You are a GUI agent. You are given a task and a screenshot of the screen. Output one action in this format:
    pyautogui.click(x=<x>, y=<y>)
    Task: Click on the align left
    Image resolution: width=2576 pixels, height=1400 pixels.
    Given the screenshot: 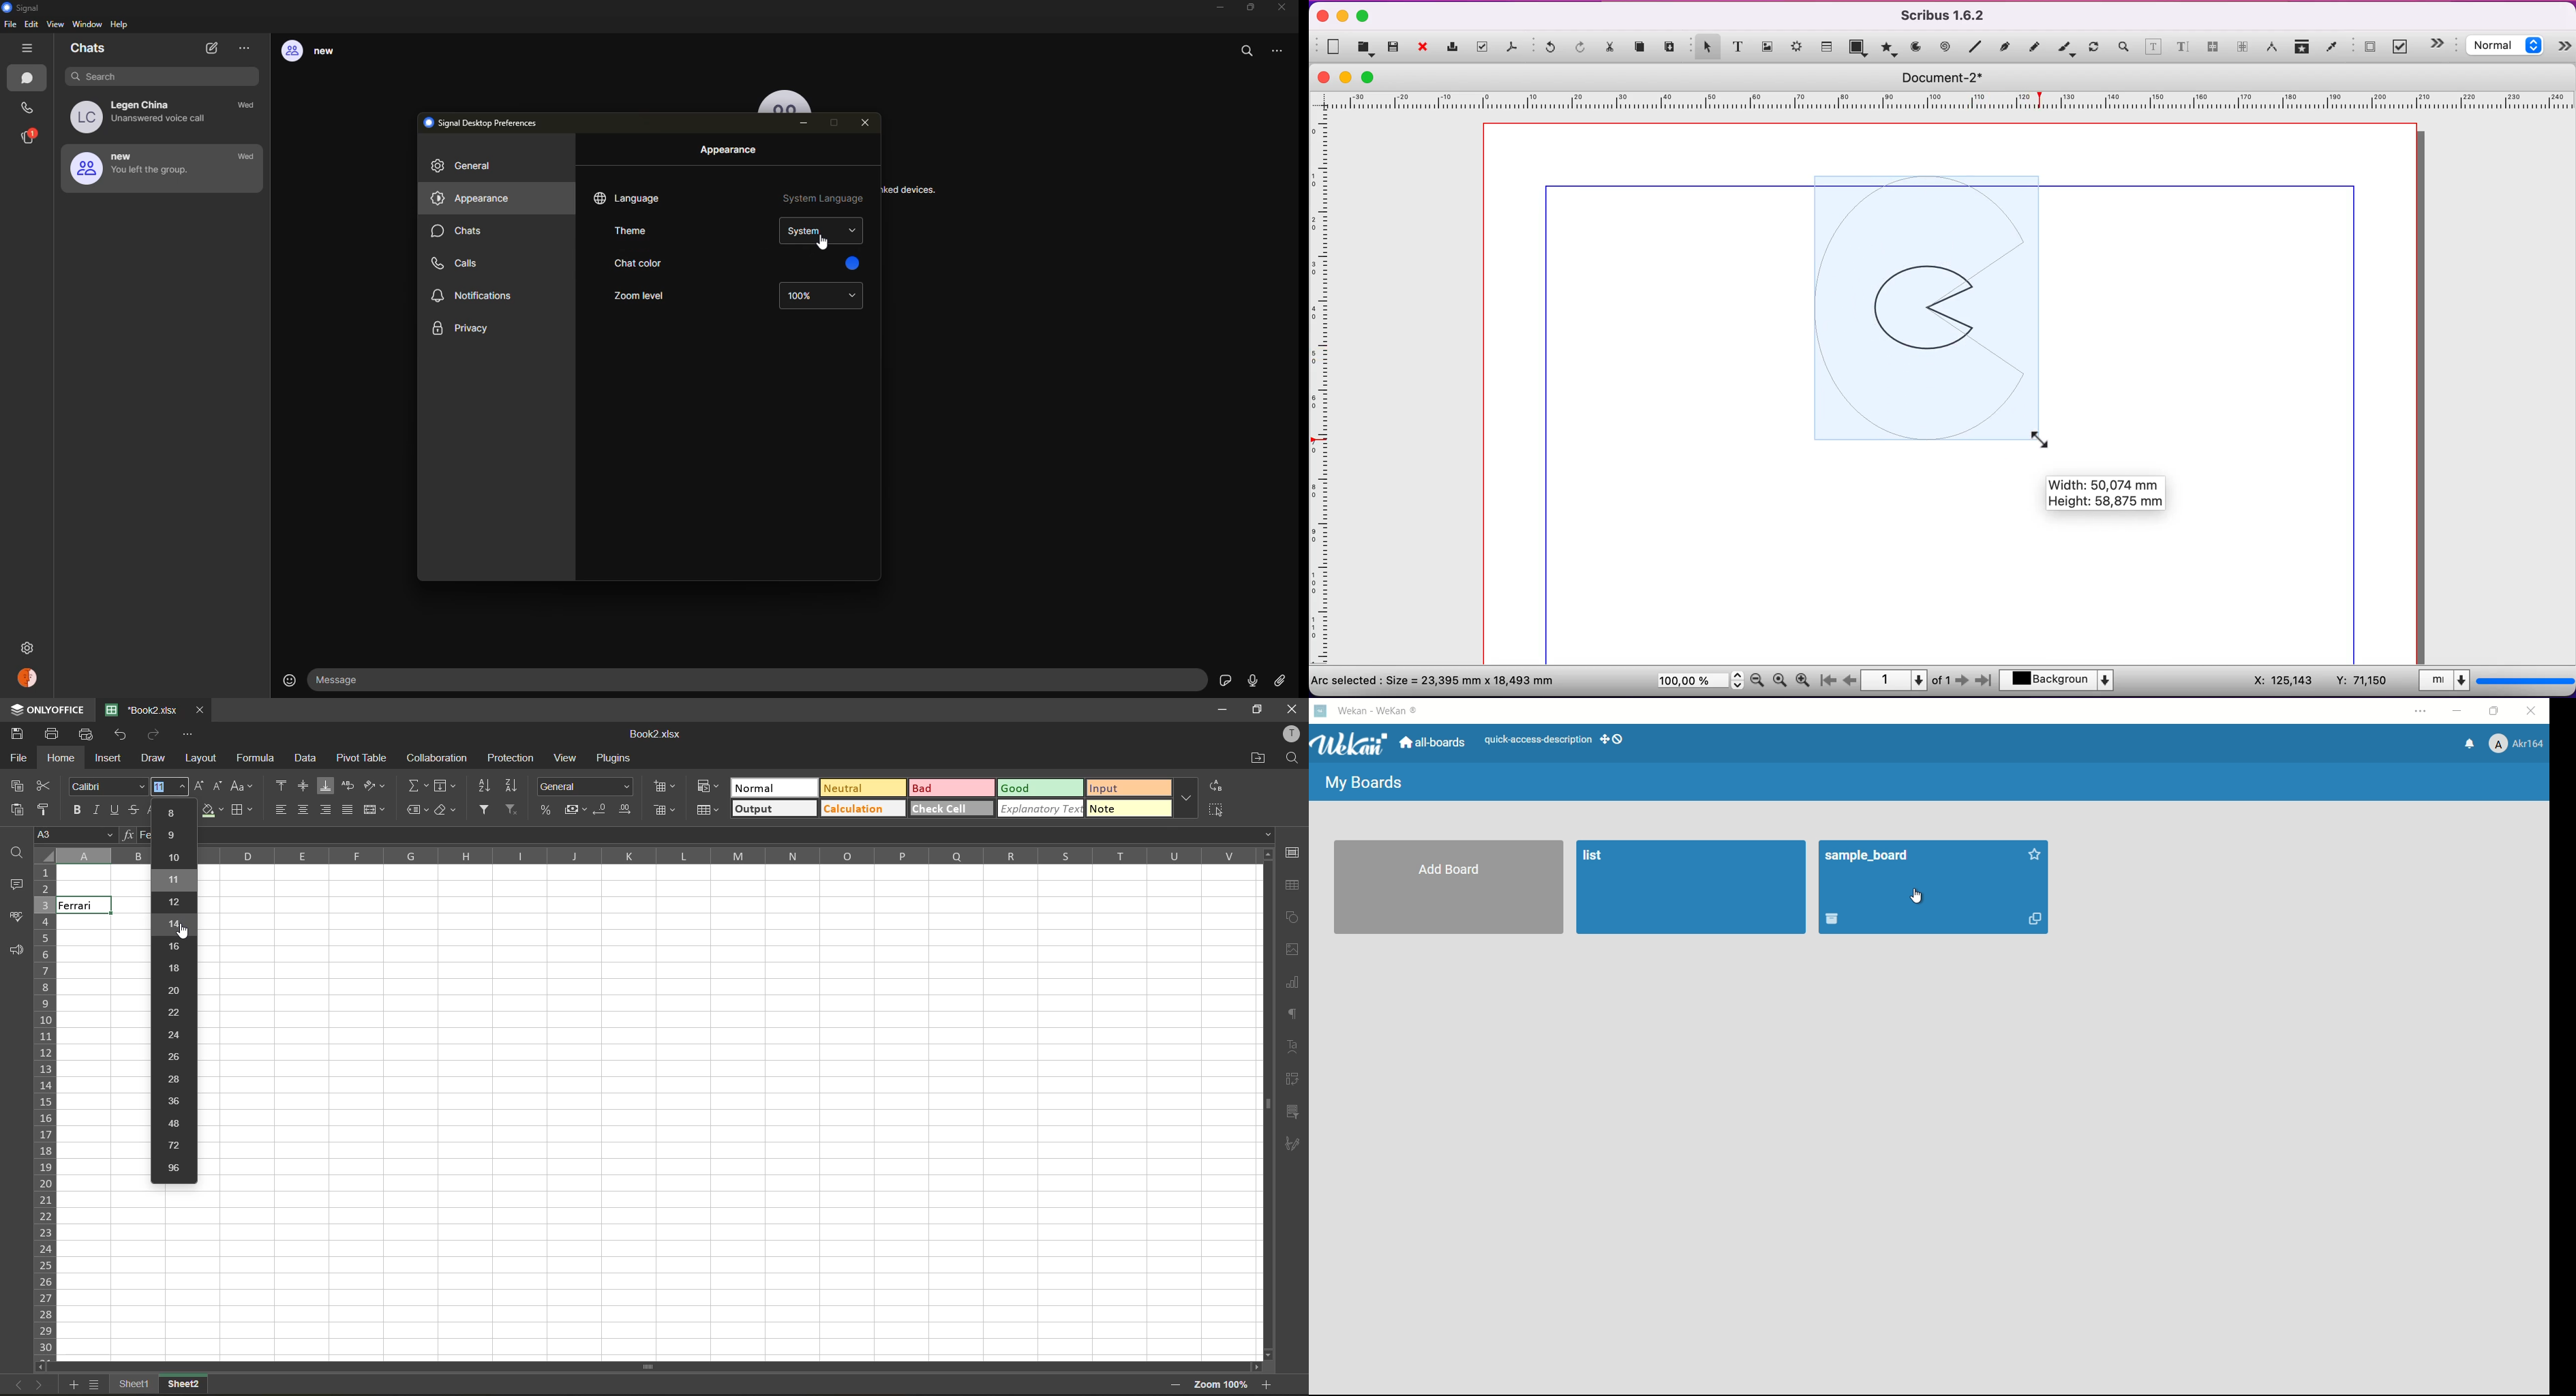 What is the action you would take?
    pyautogui.click(x=279, y=808)
    